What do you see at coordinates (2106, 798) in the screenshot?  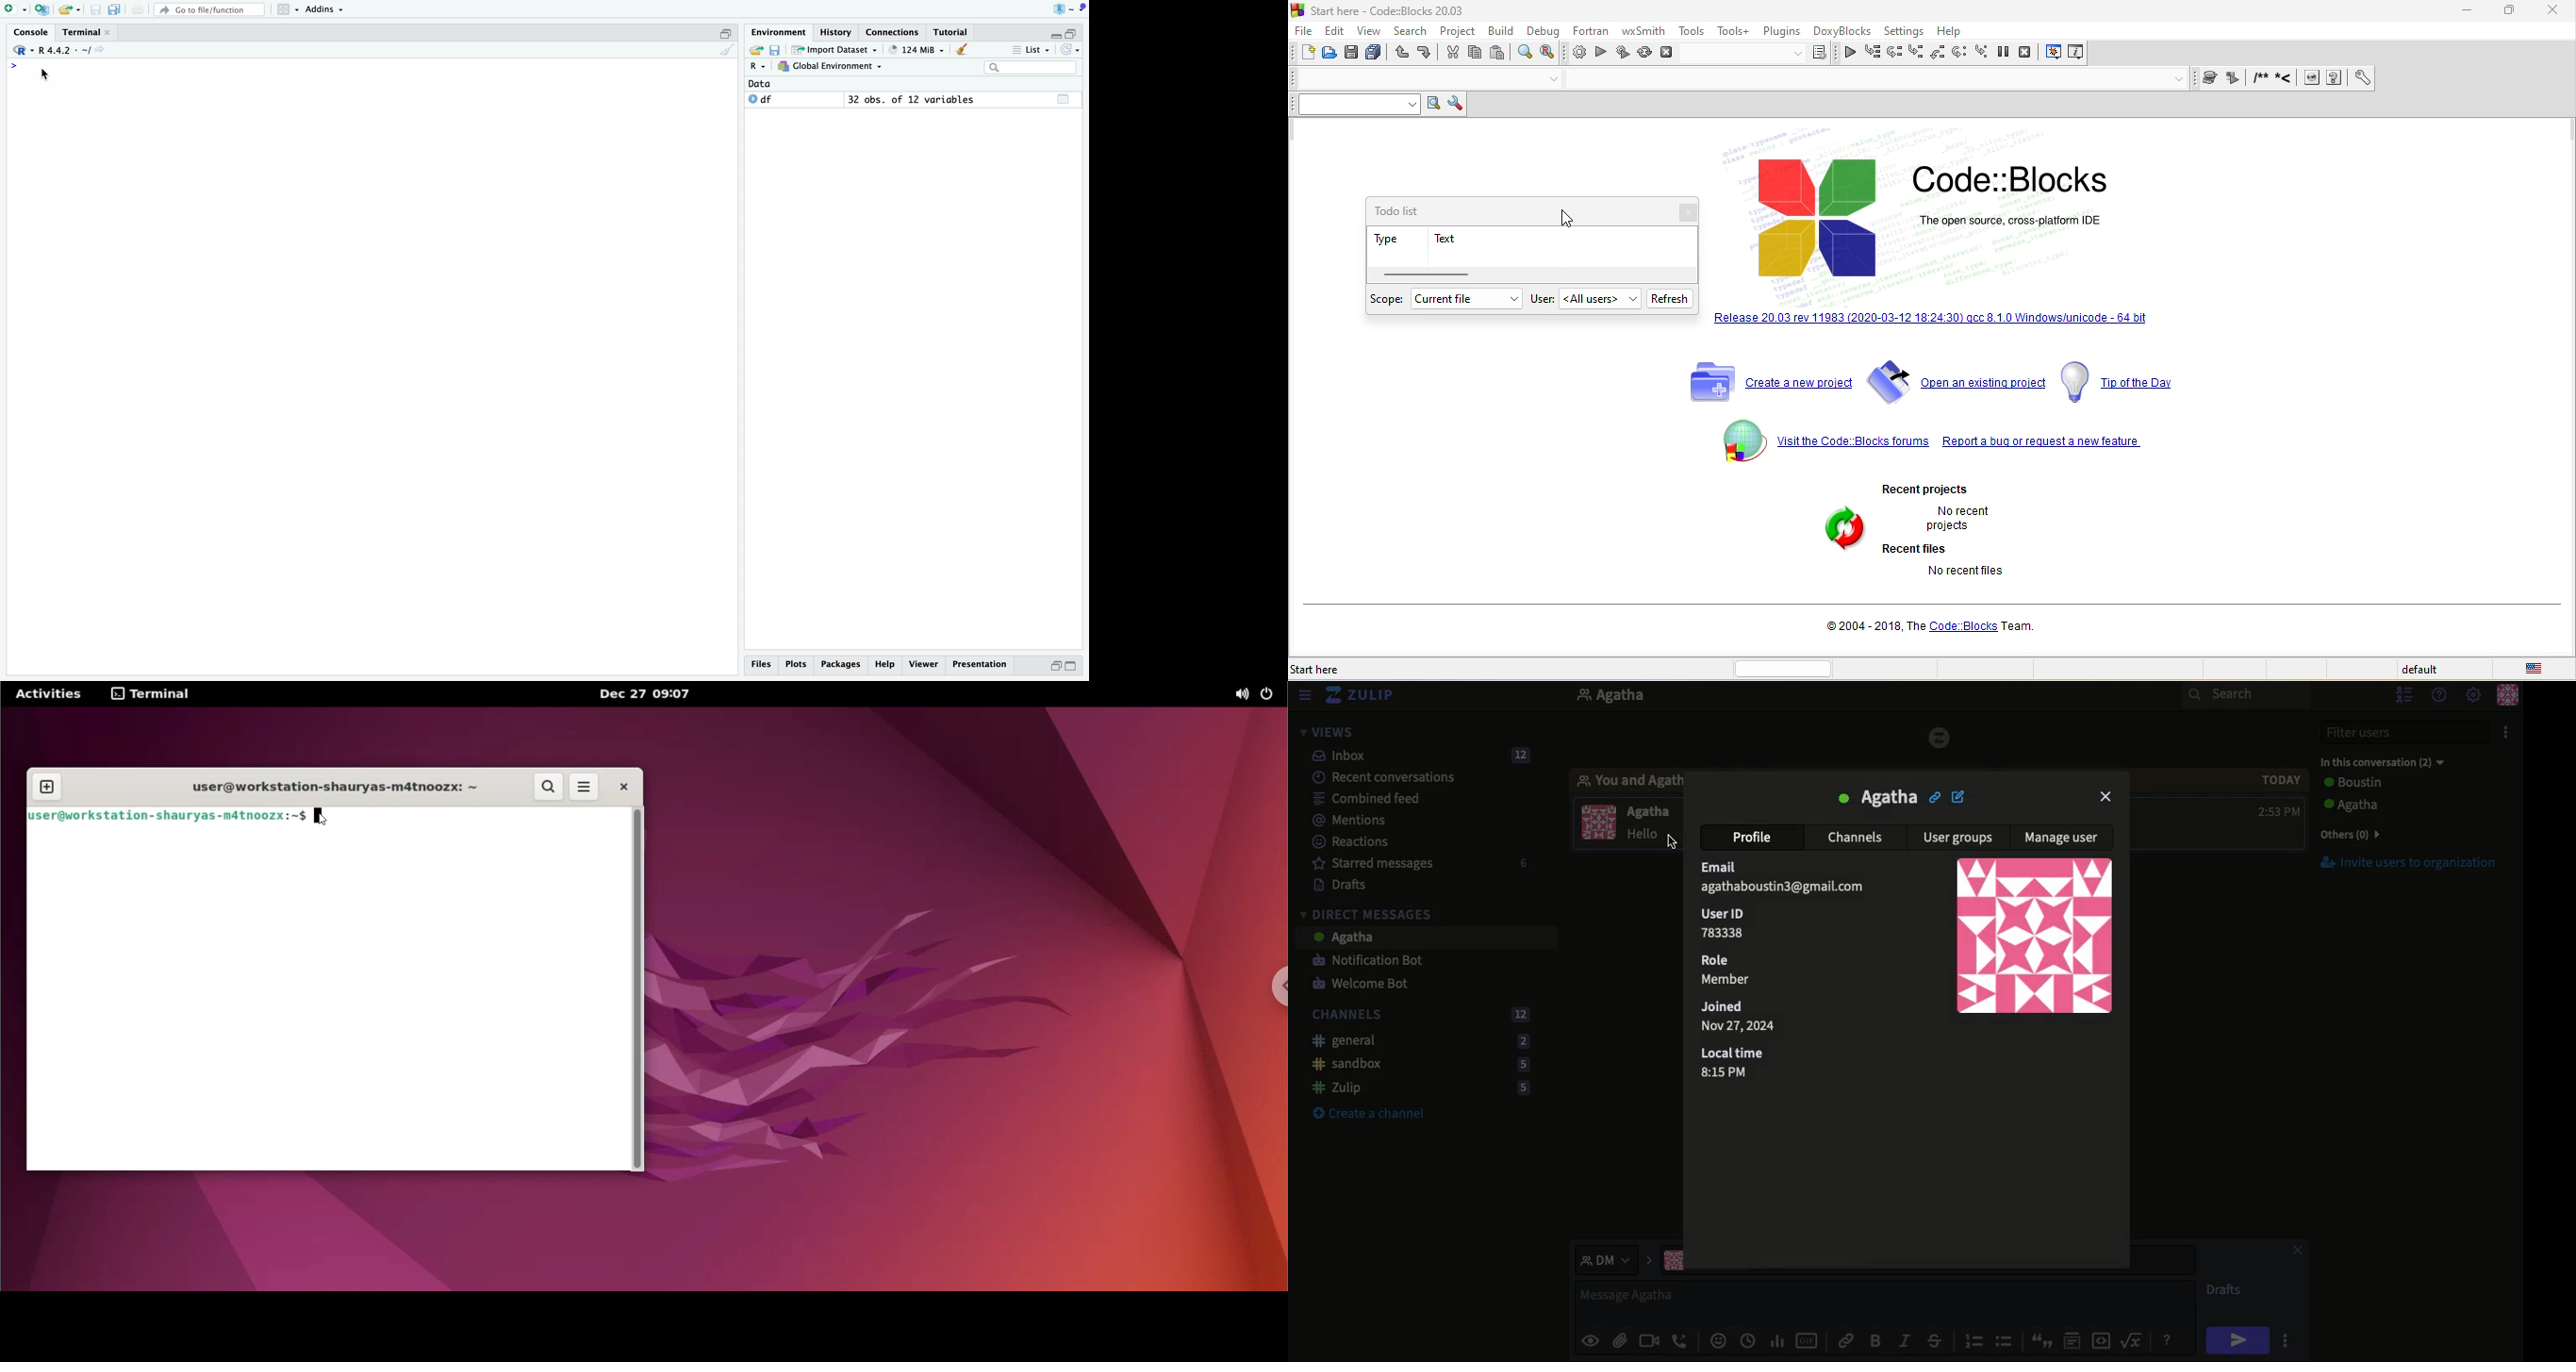 I see `Close` at bounding box center [2106, 798].